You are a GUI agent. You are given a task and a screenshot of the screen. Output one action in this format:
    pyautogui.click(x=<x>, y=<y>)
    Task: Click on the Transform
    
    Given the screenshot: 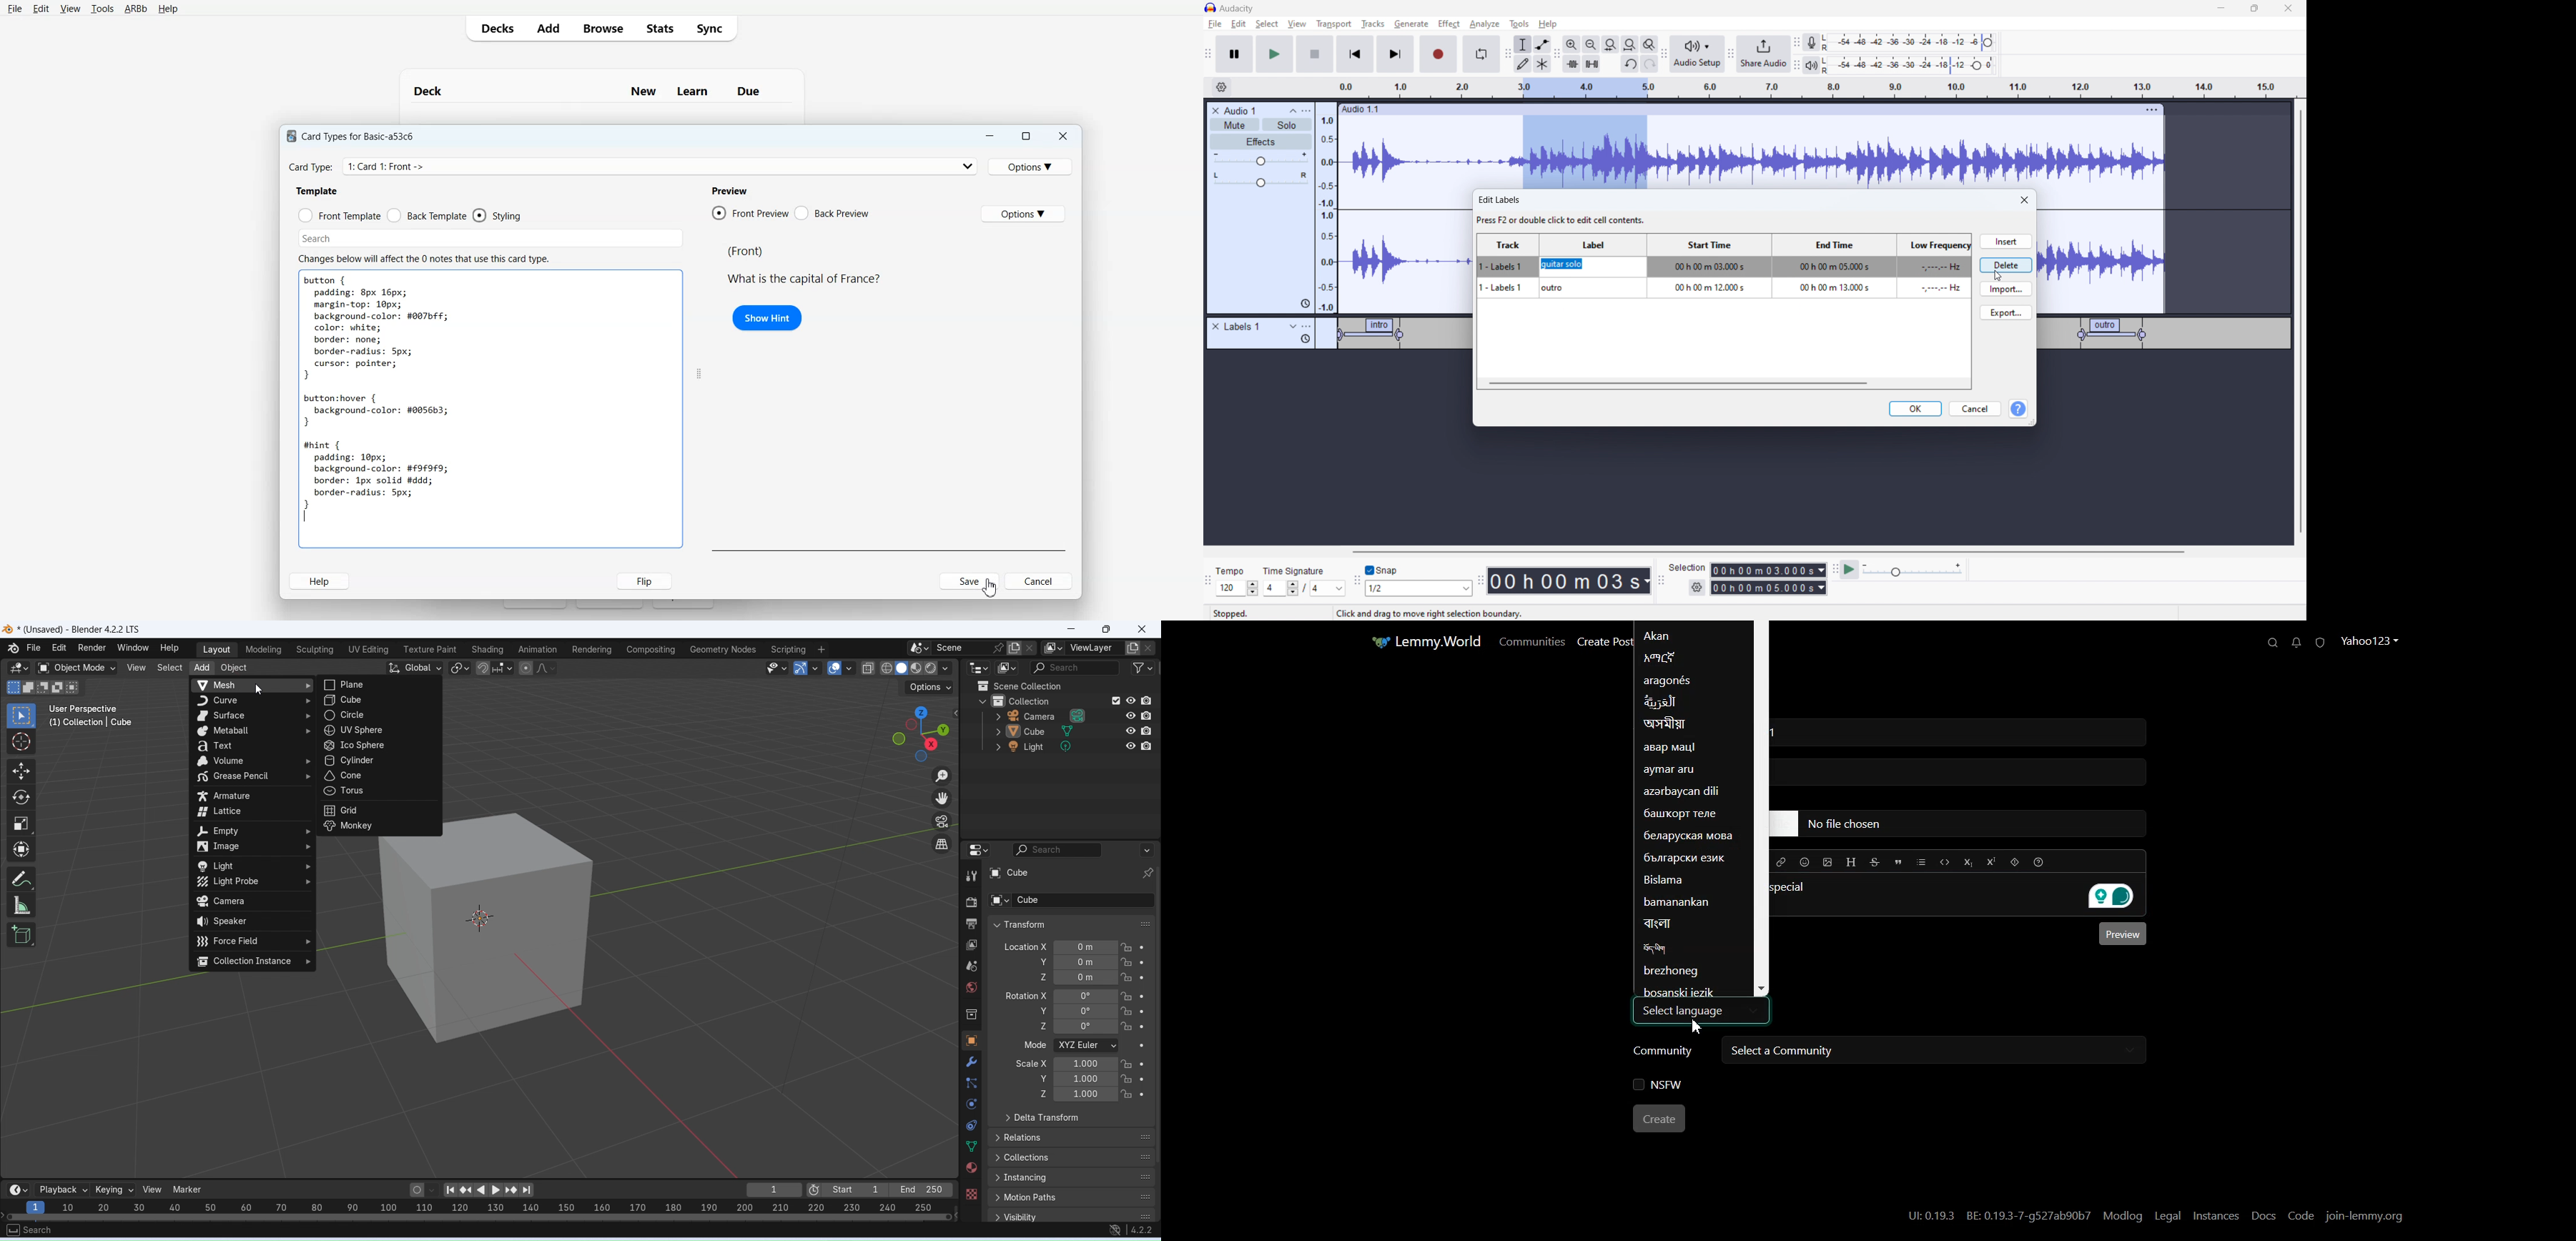 What is the action you would take?
    pyautogui.click(x=22, y=849)
    